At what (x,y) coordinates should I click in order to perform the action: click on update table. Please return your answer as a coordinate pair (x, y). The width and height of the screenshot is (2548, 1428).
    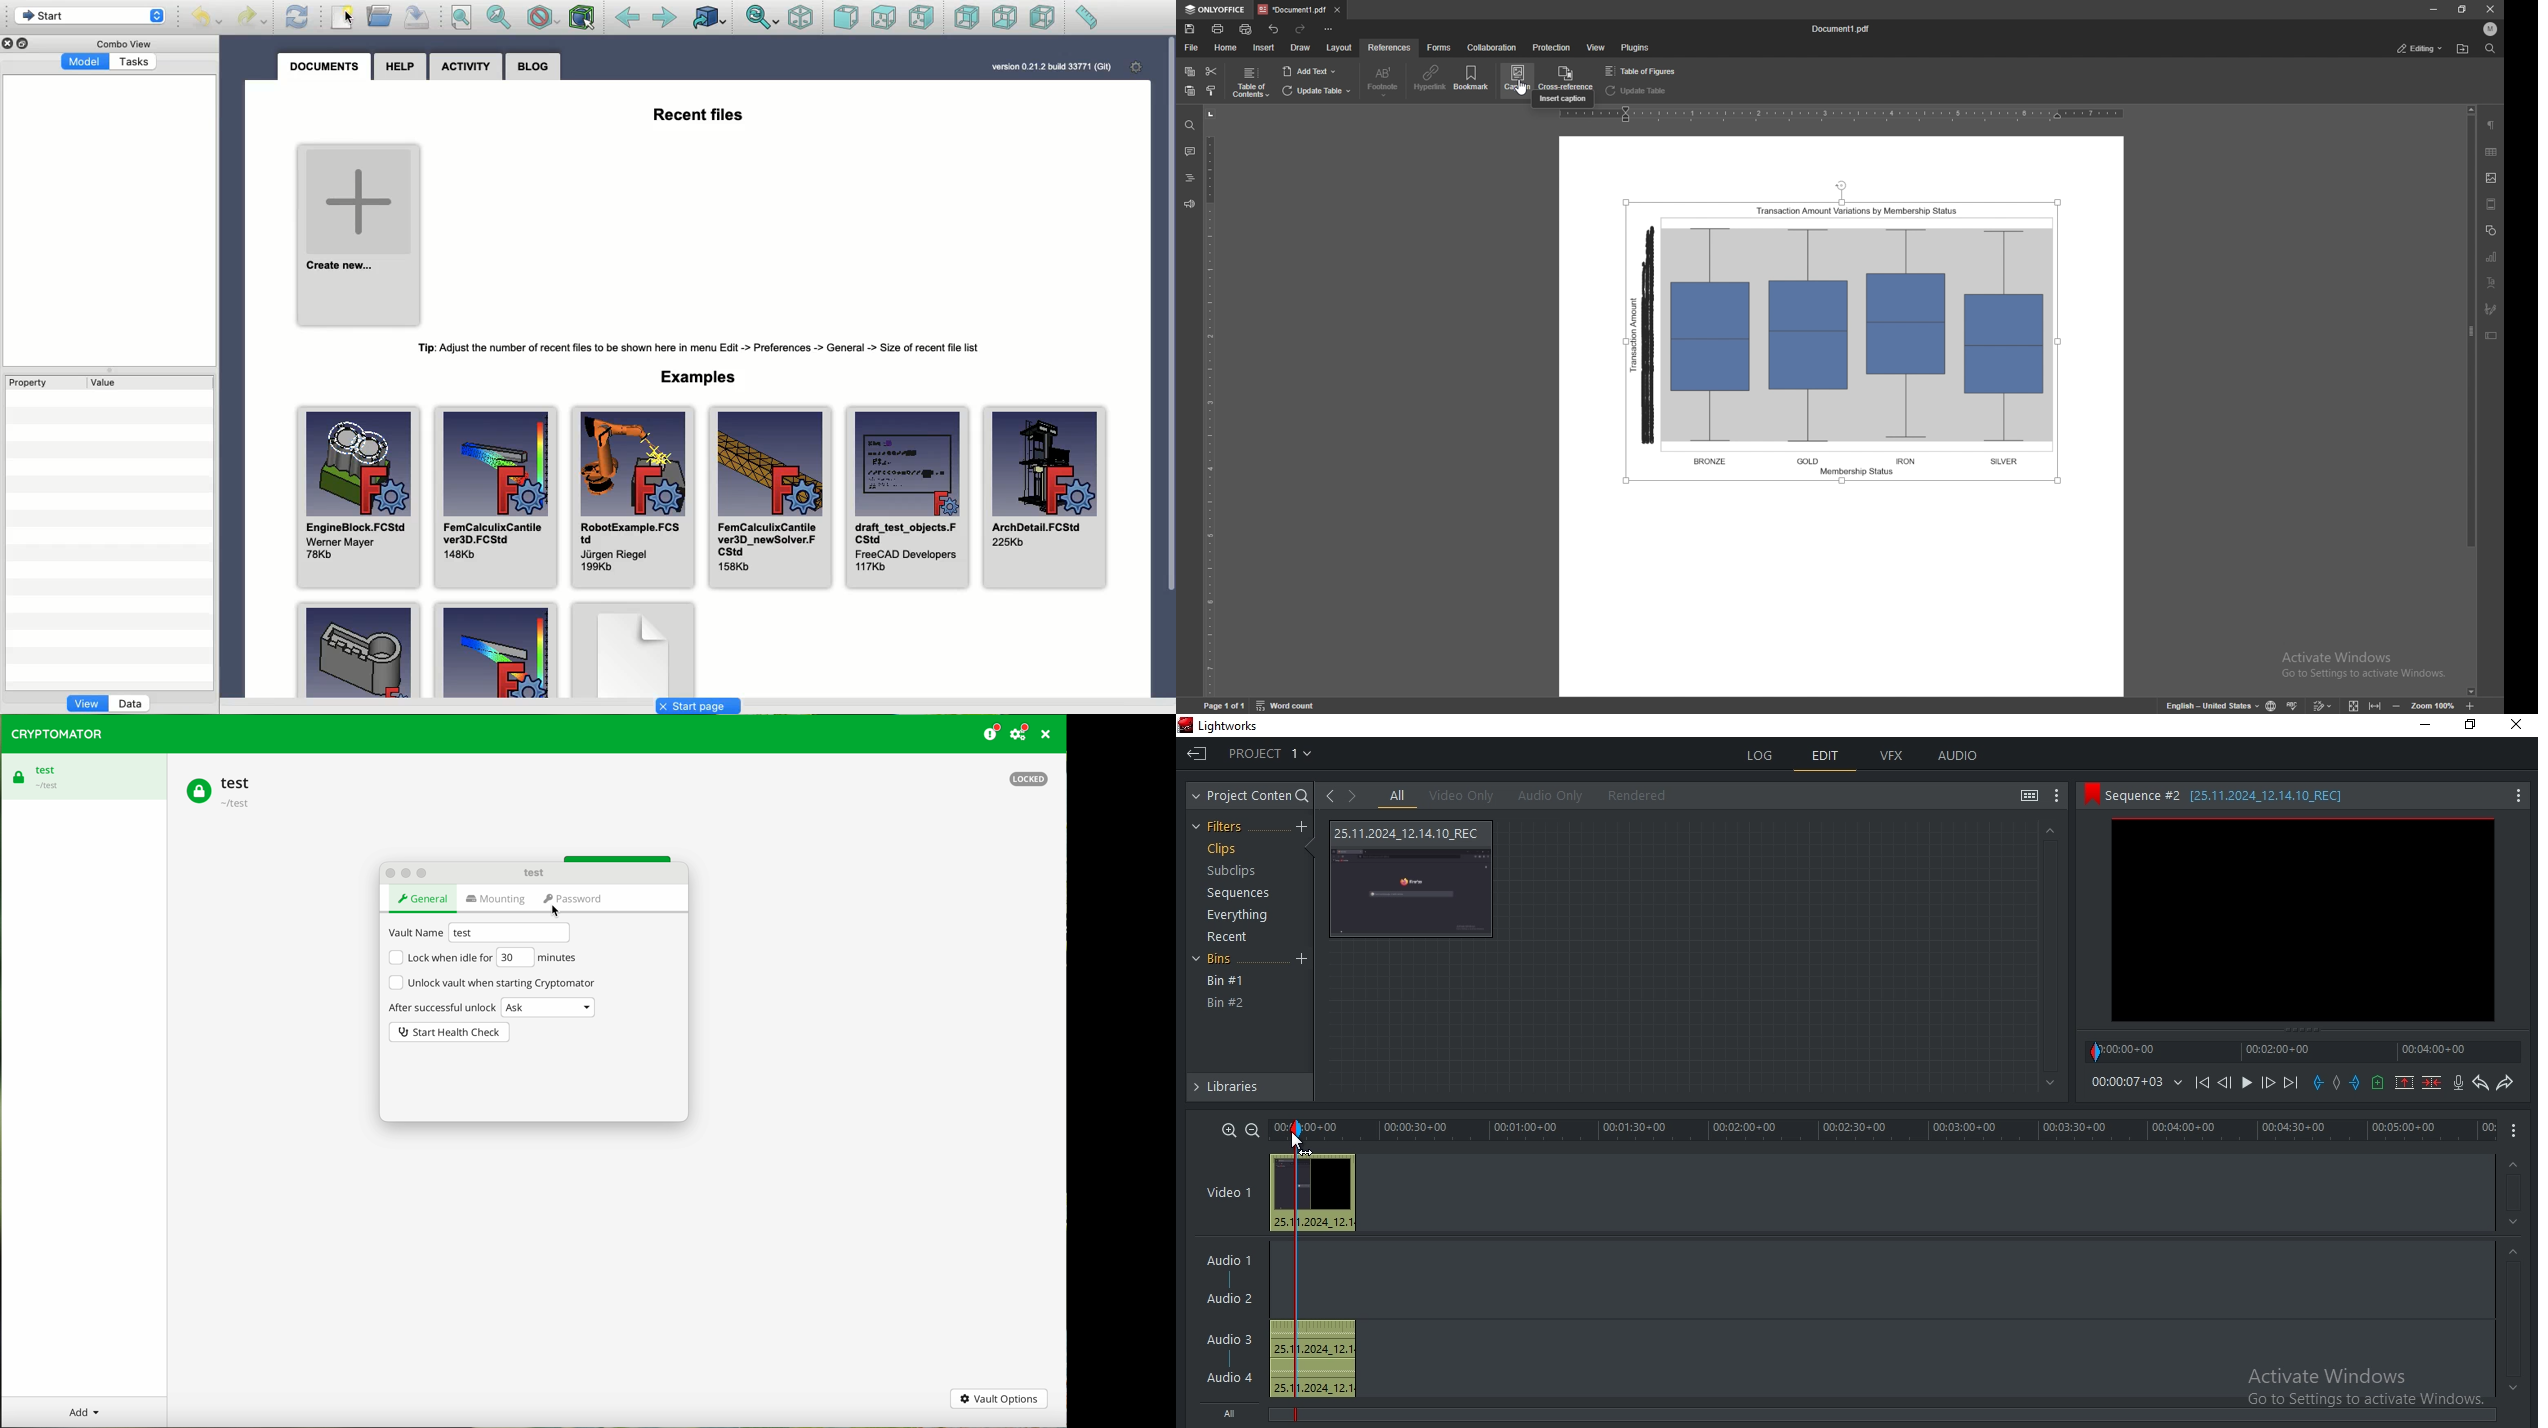
    Looking at the image, I should click on (1638, 91).